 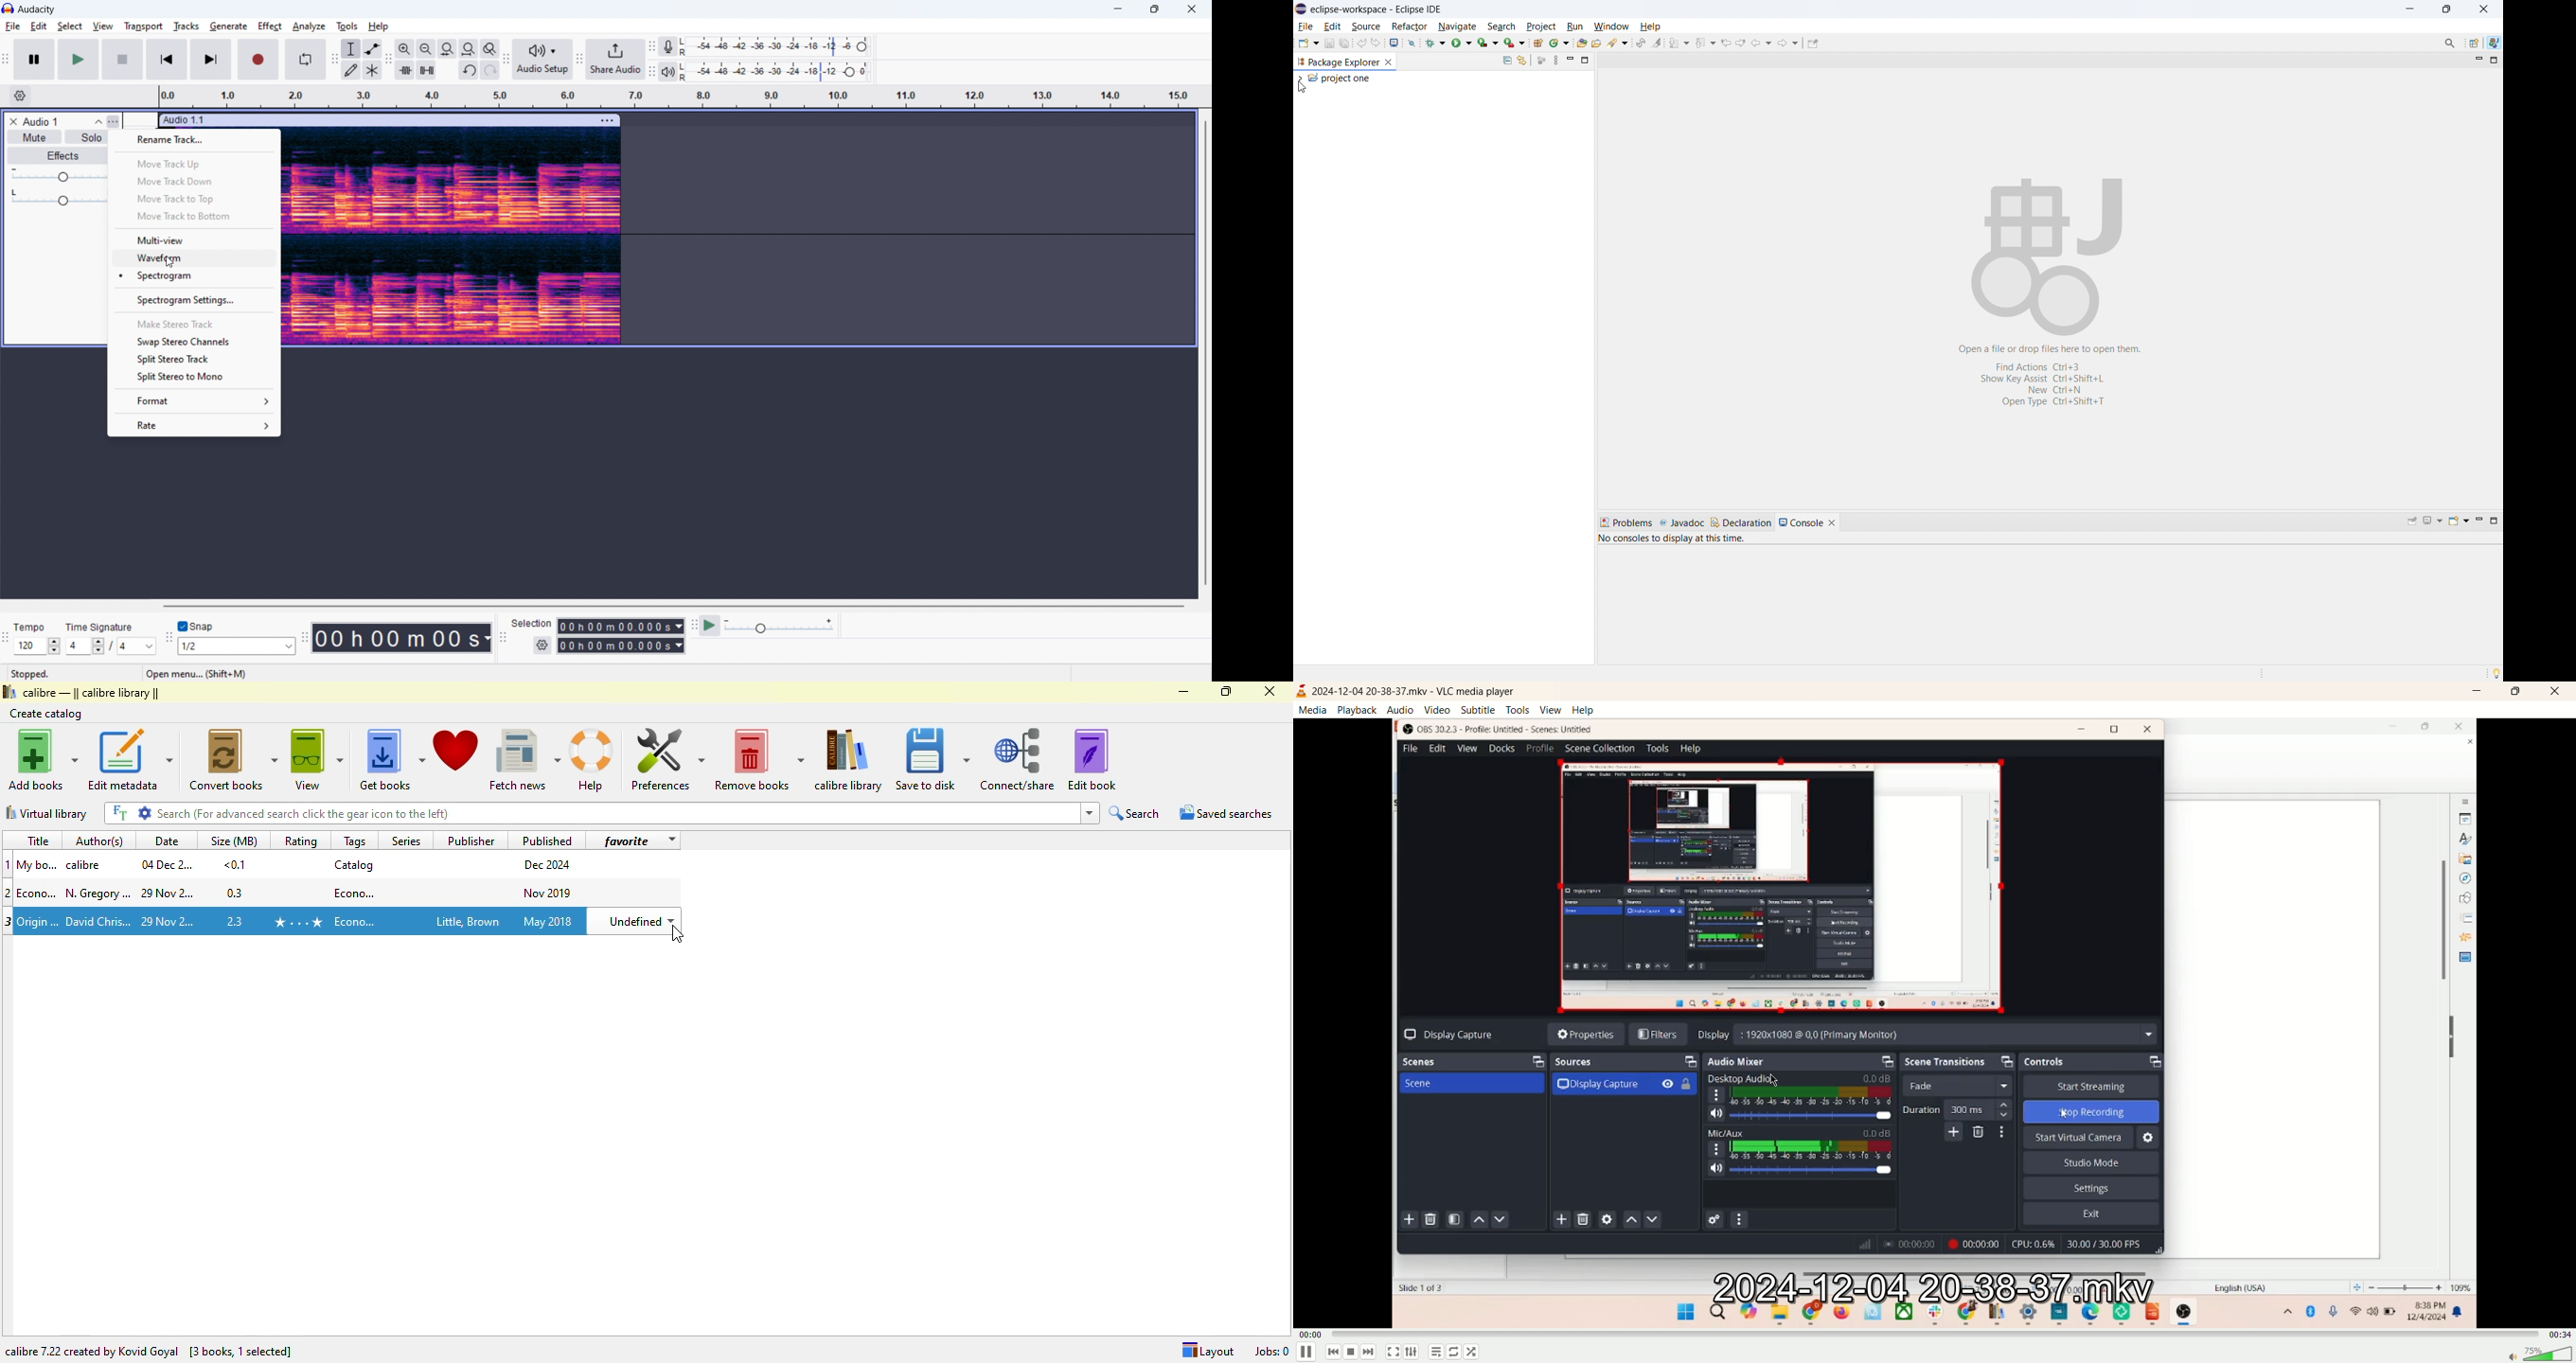 I want to click on undo, so click(x=1361, y=45).